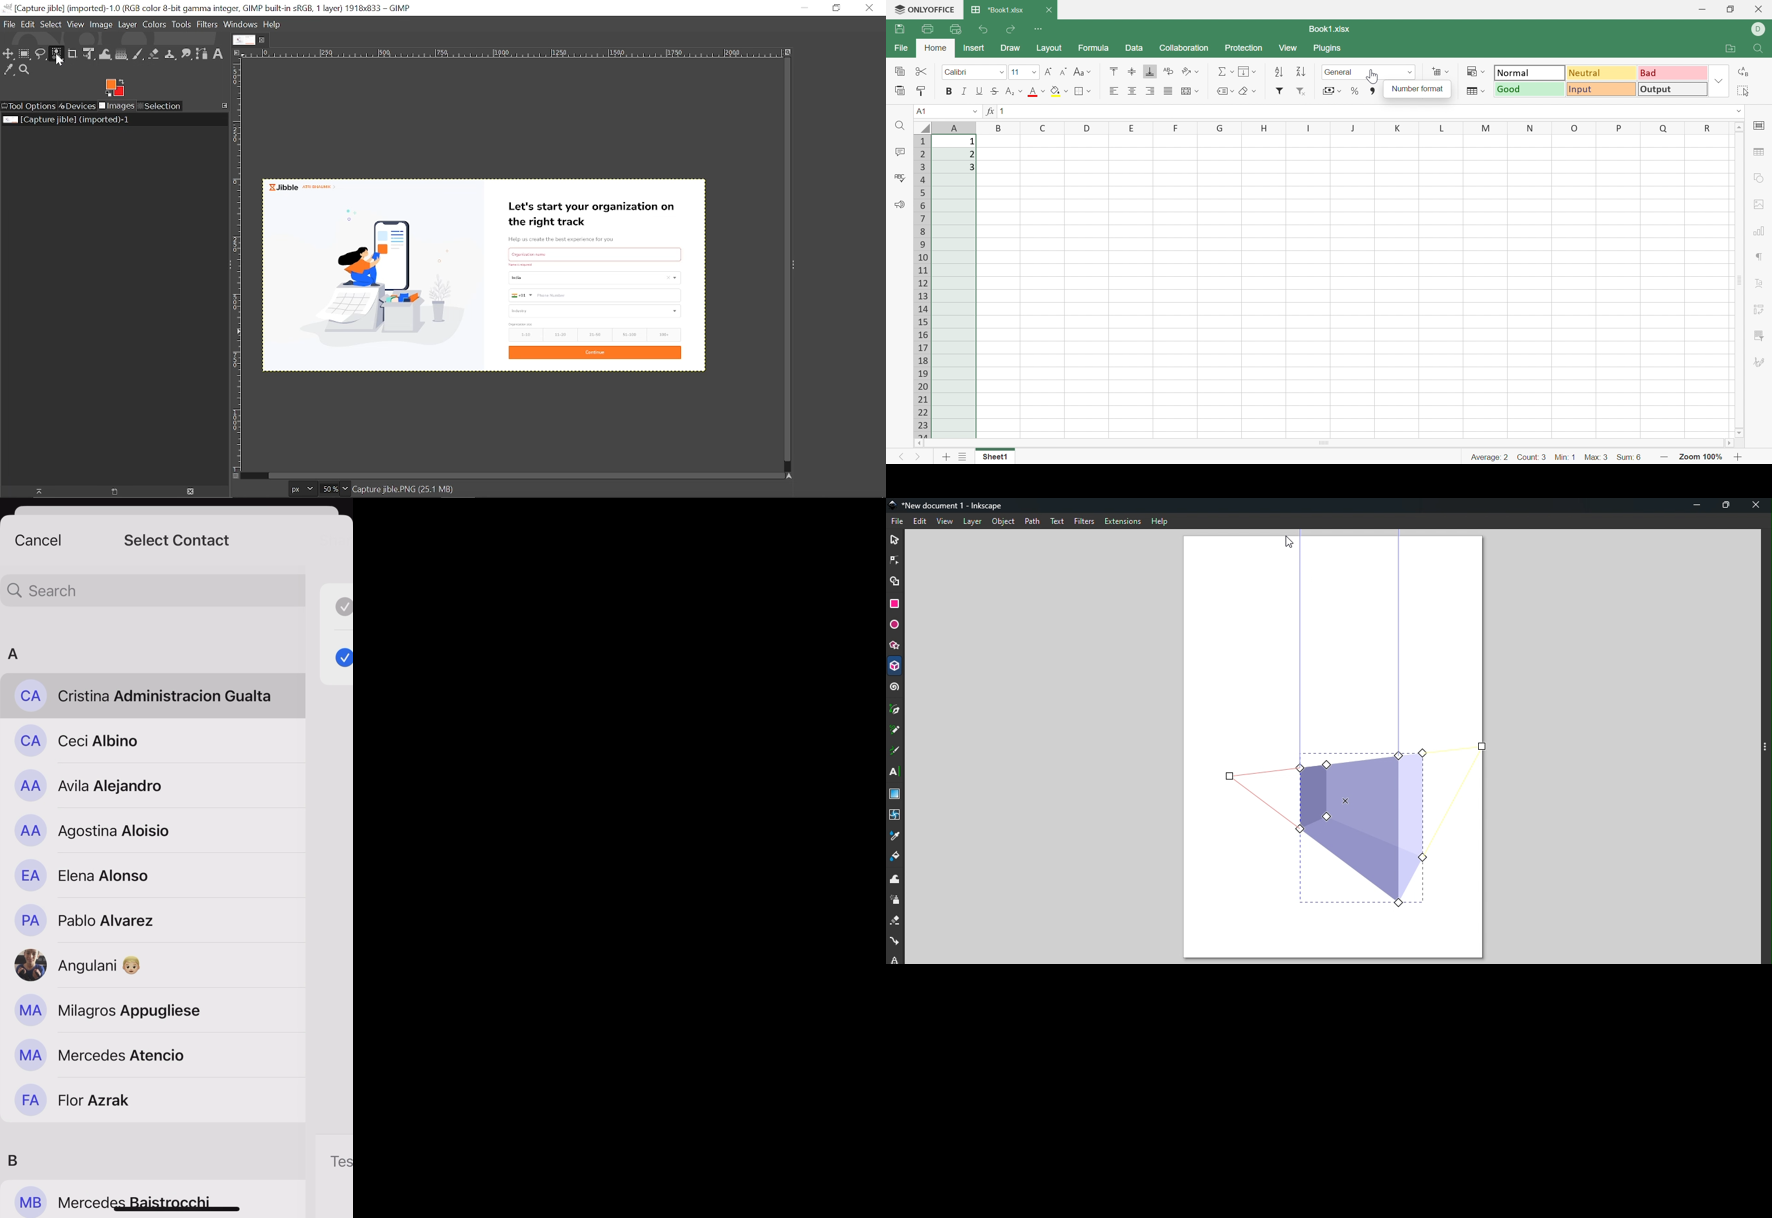 The image size is (1792, 1232). Describe the element at coordinates (1719, 80) in the screenshot. I see `Drop down` at that location.